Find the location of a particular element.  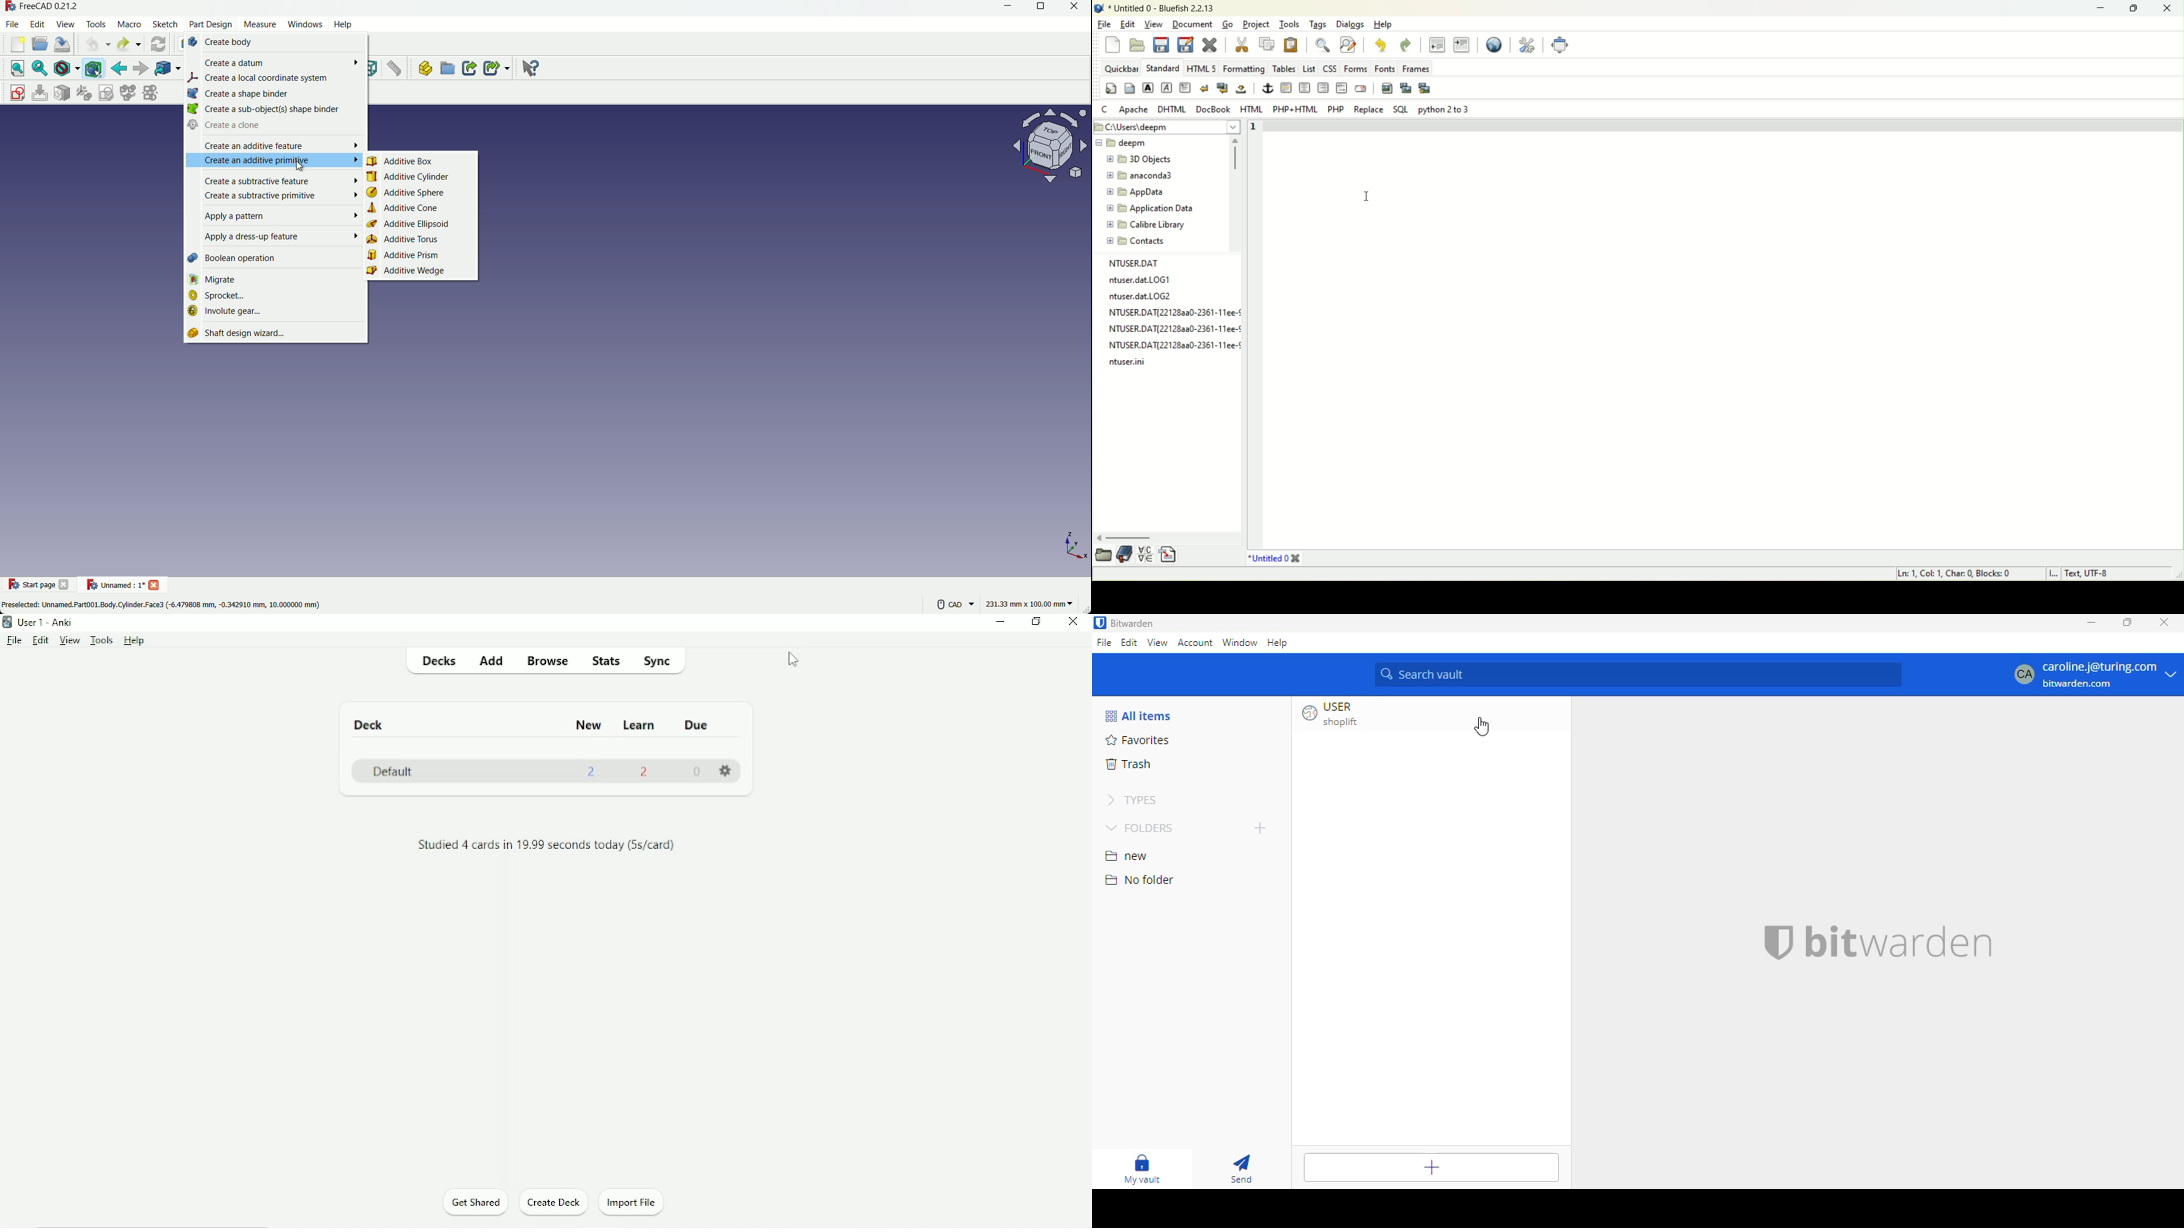

view is located at coordinates (1157, 642).